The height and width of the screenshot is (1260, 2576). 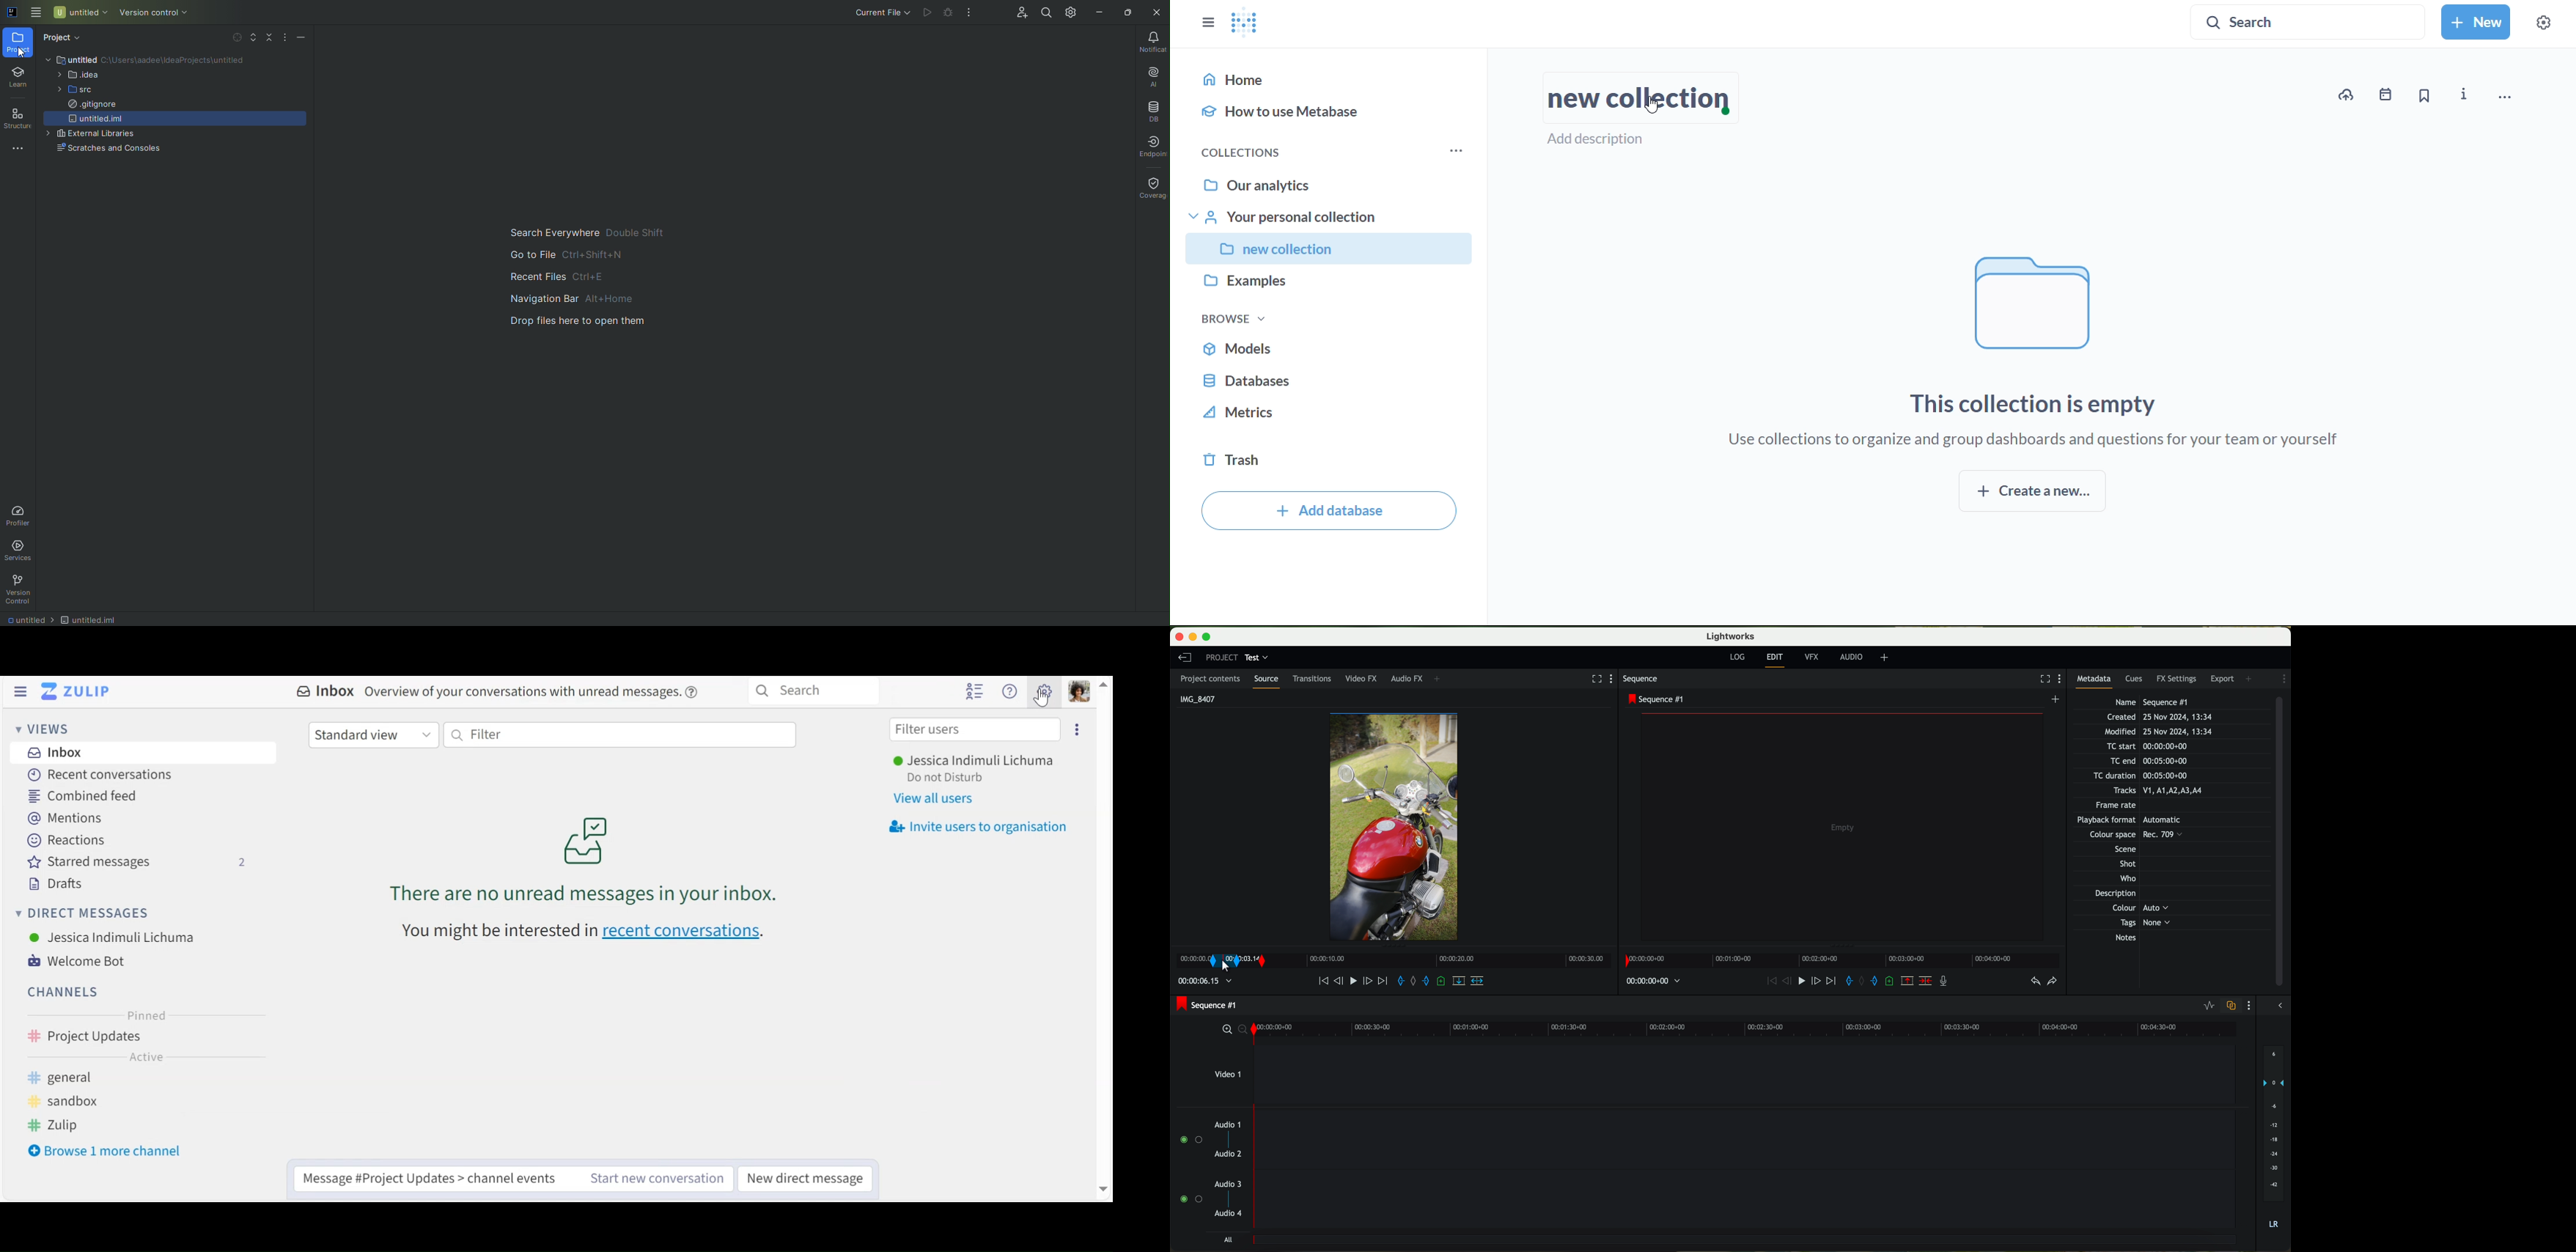 What do you see at coordinates (99, 774) in the screenshot?
I see `Recent Conversations` at bounding box center [99, 774].